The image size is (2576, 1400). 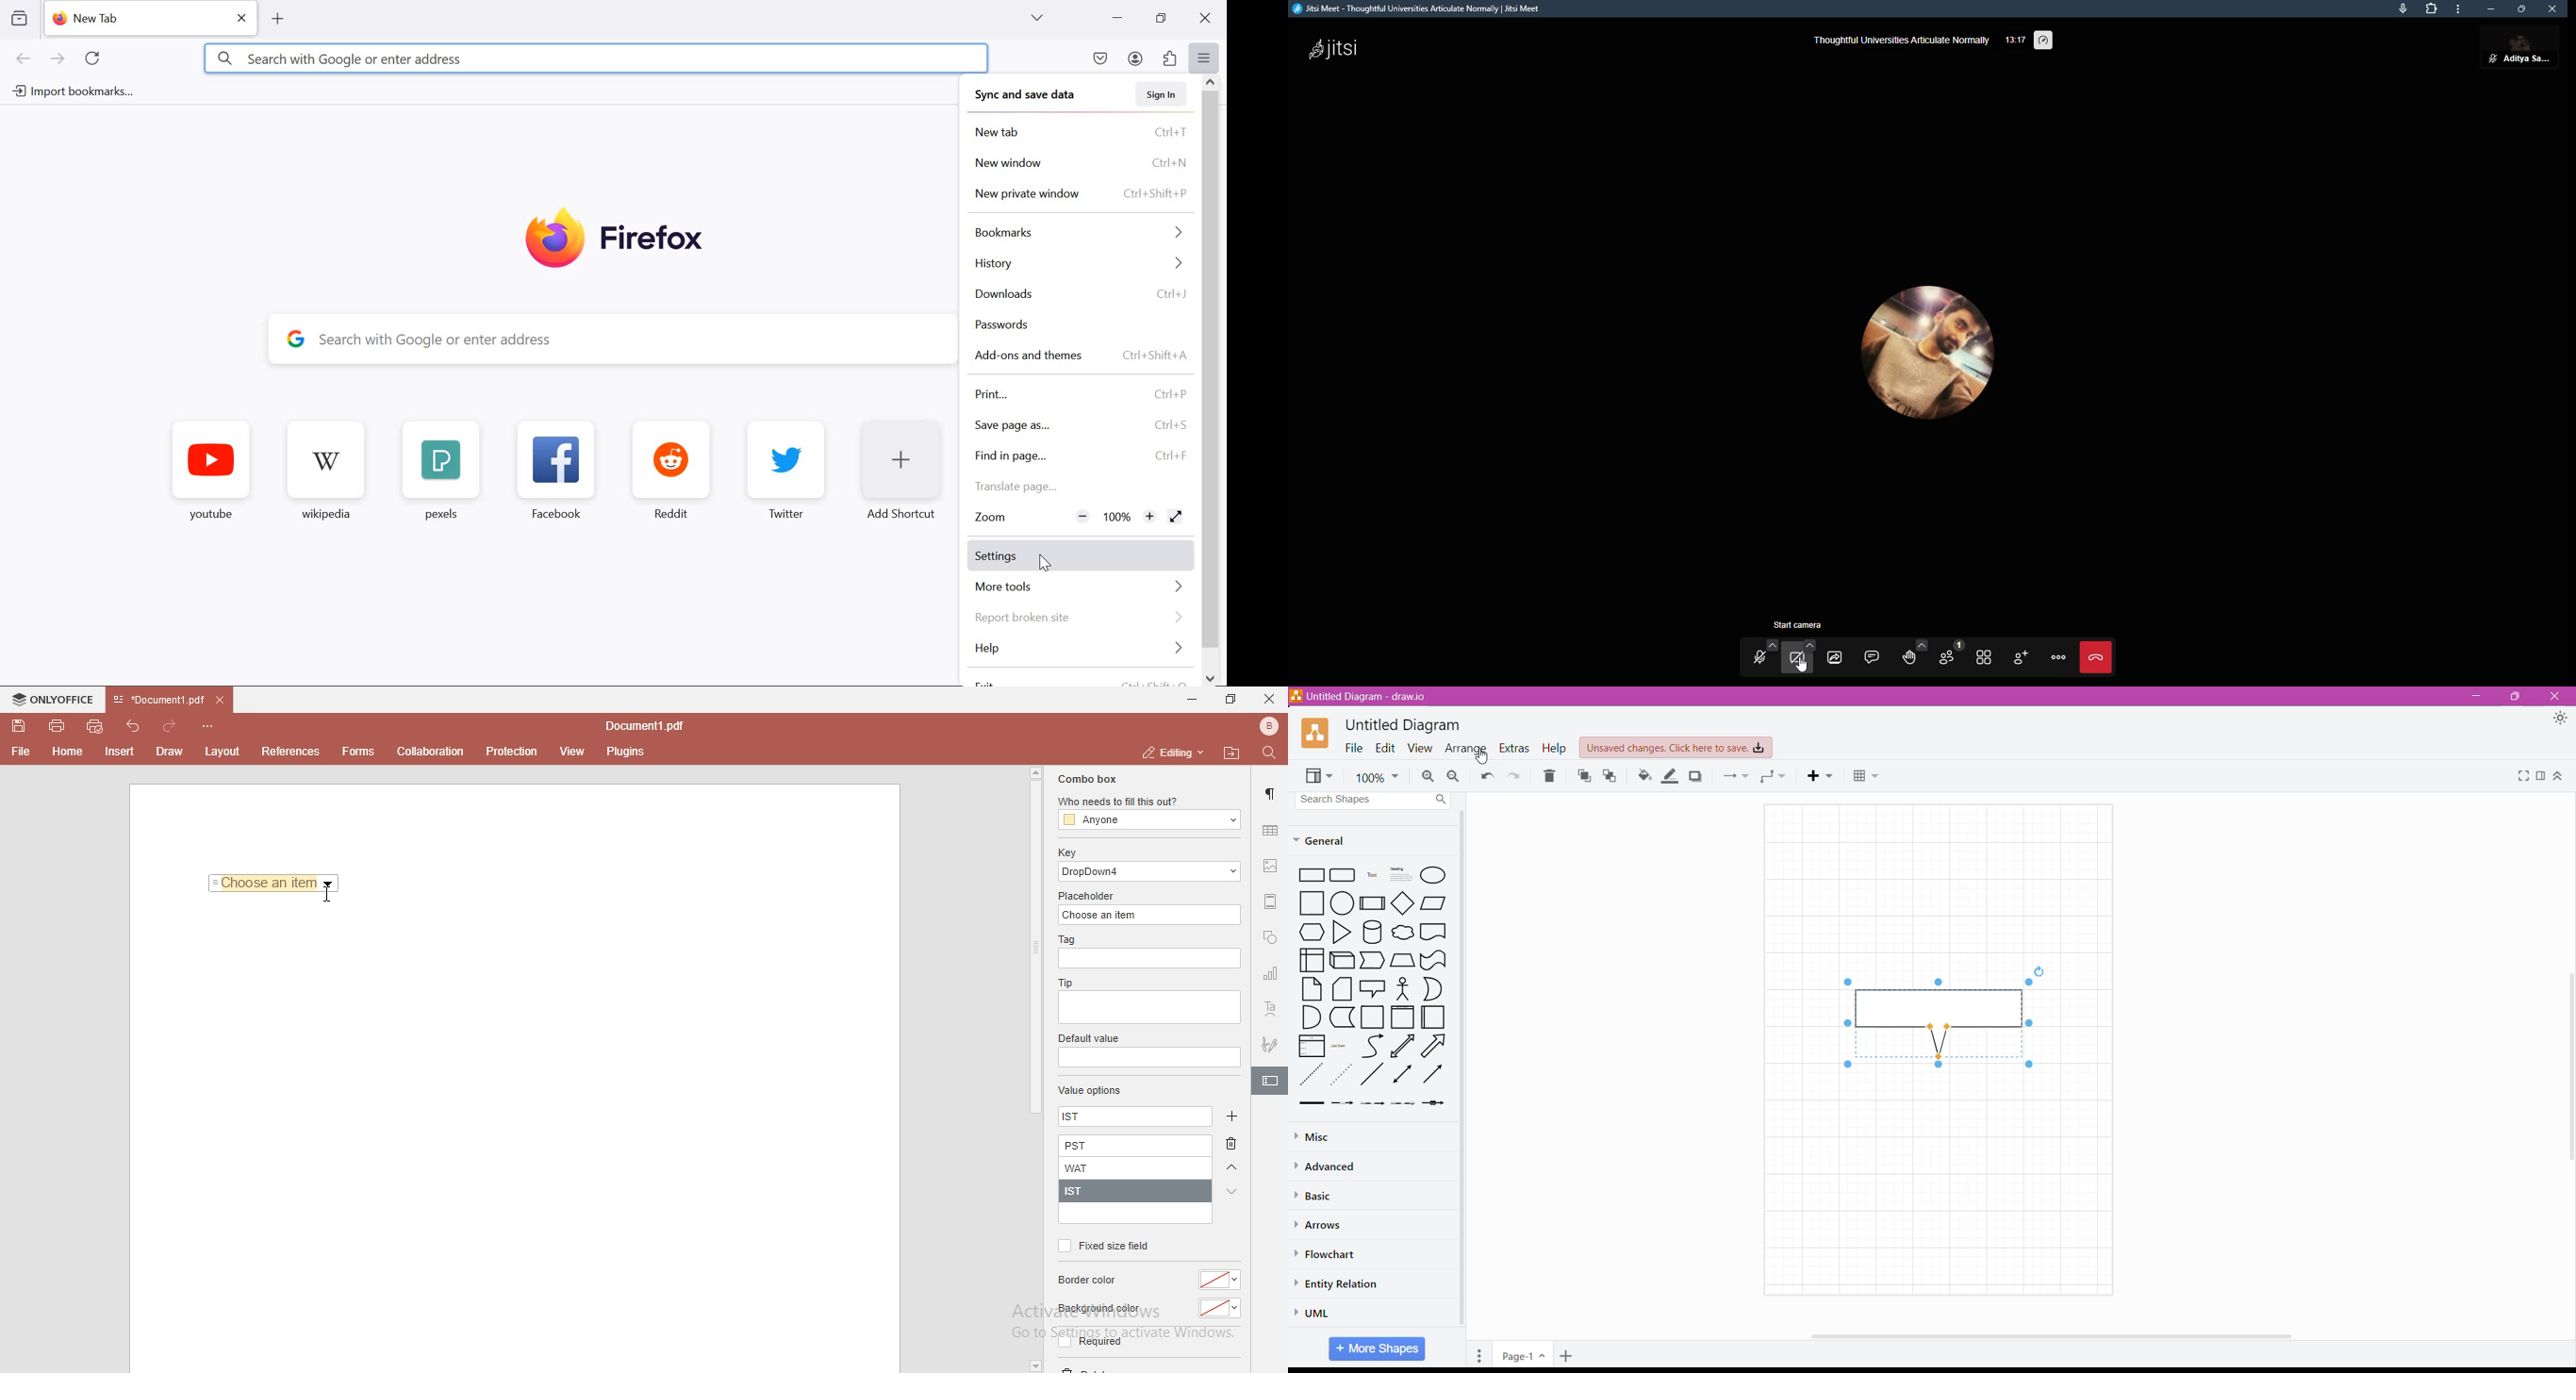 I want to click on add tab, so click(x=277, y=19).